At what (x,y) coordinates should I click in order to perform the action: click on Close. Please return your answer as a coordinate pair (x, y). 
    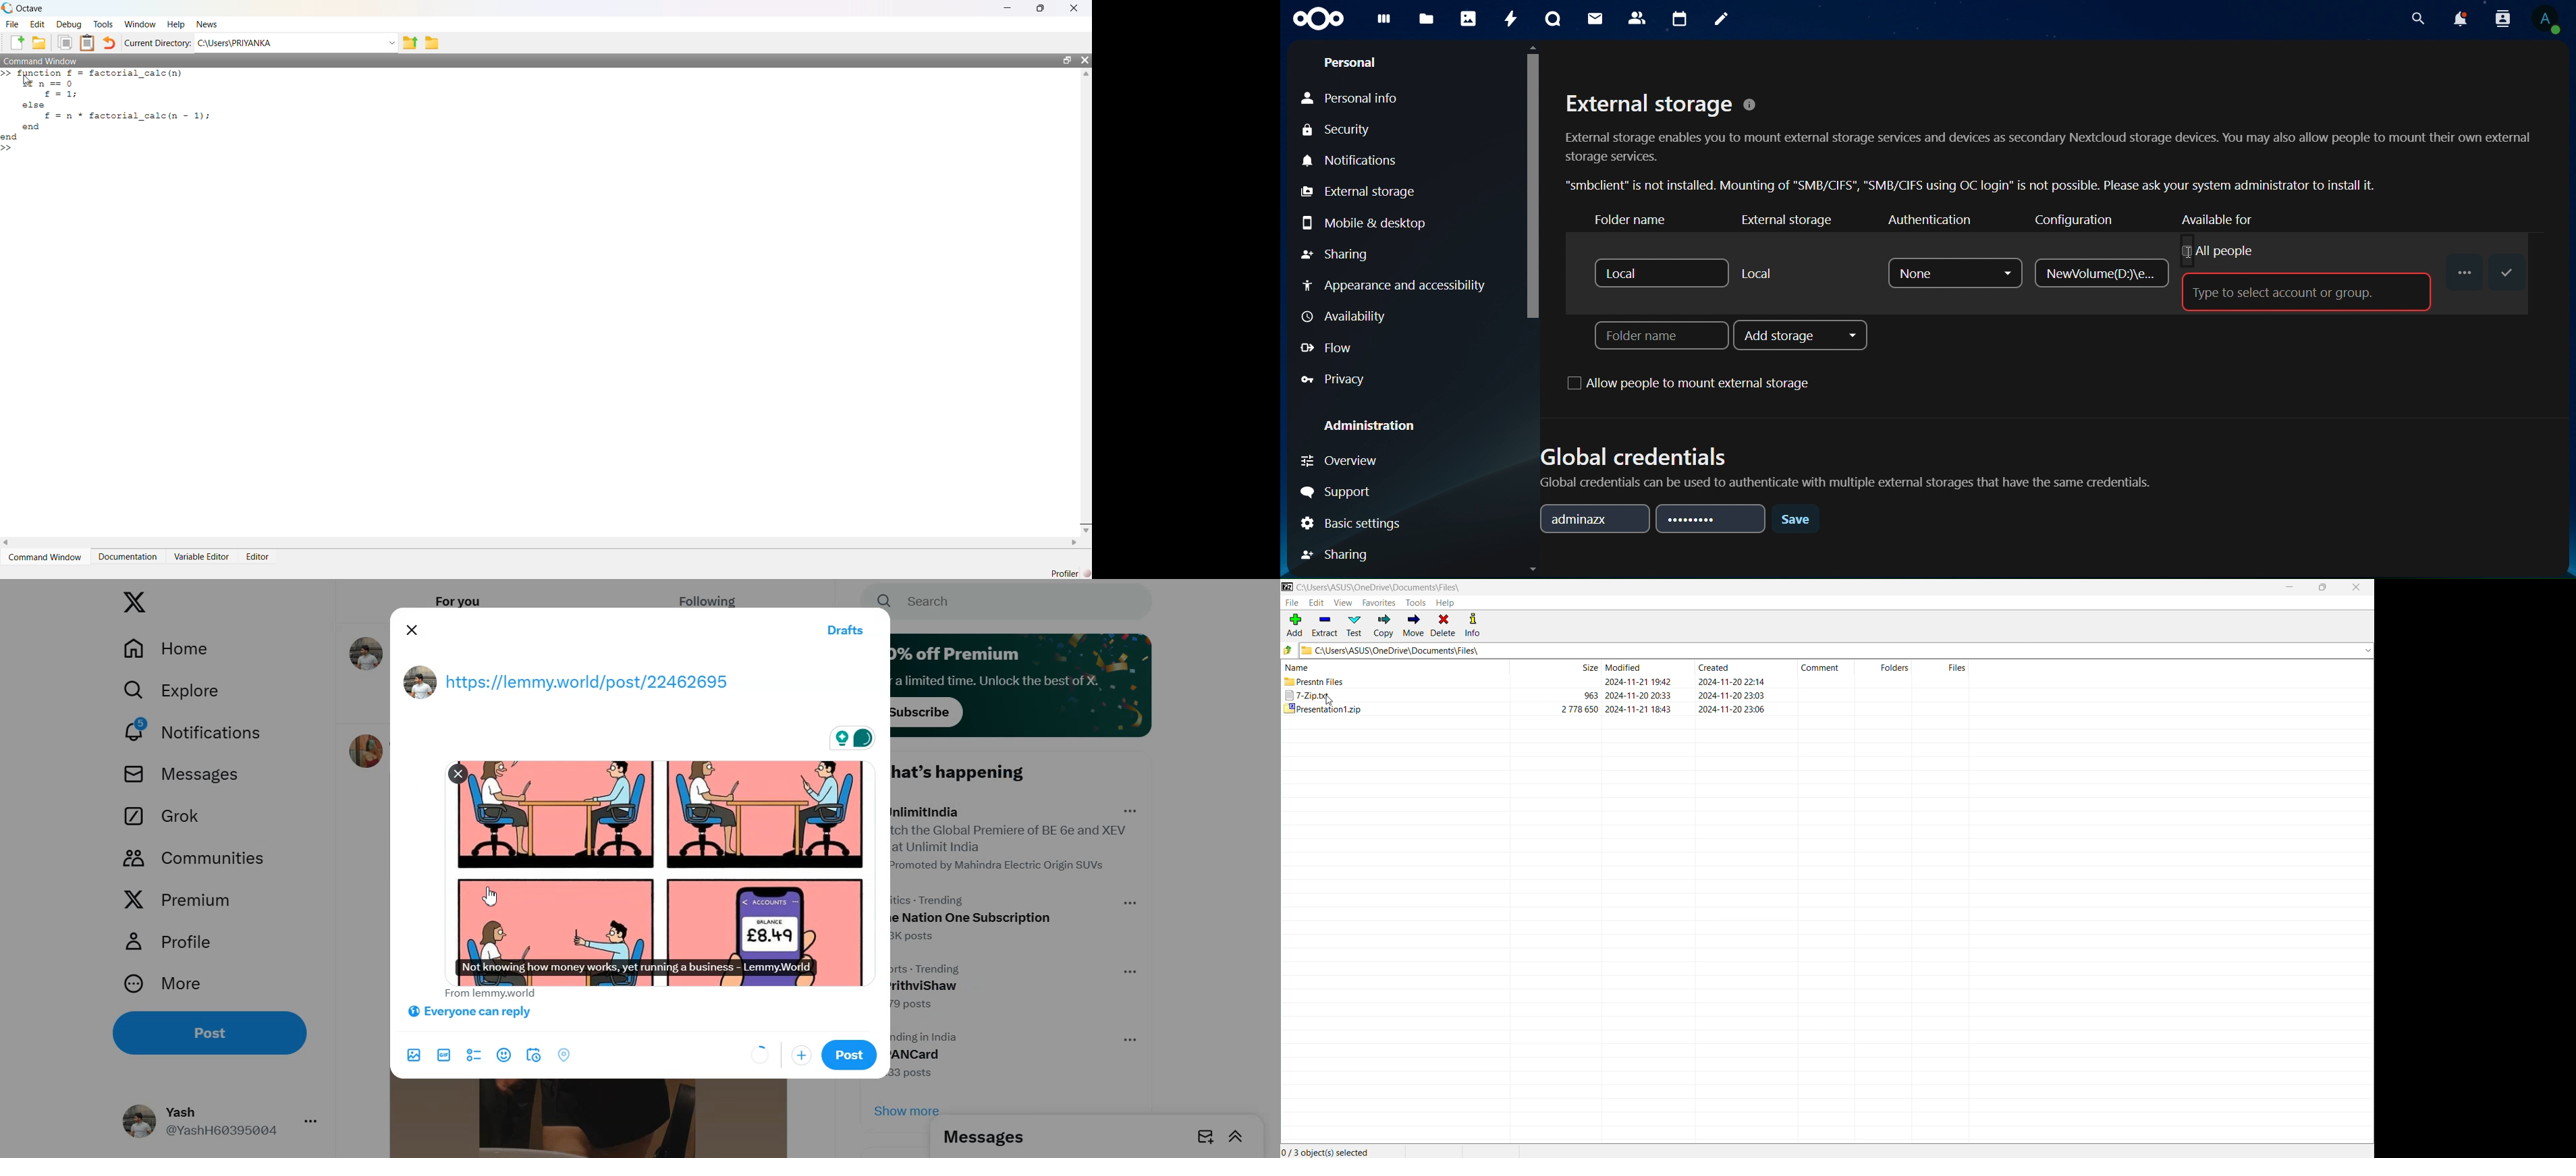
    Looking at the image, I should click on (414, 632).